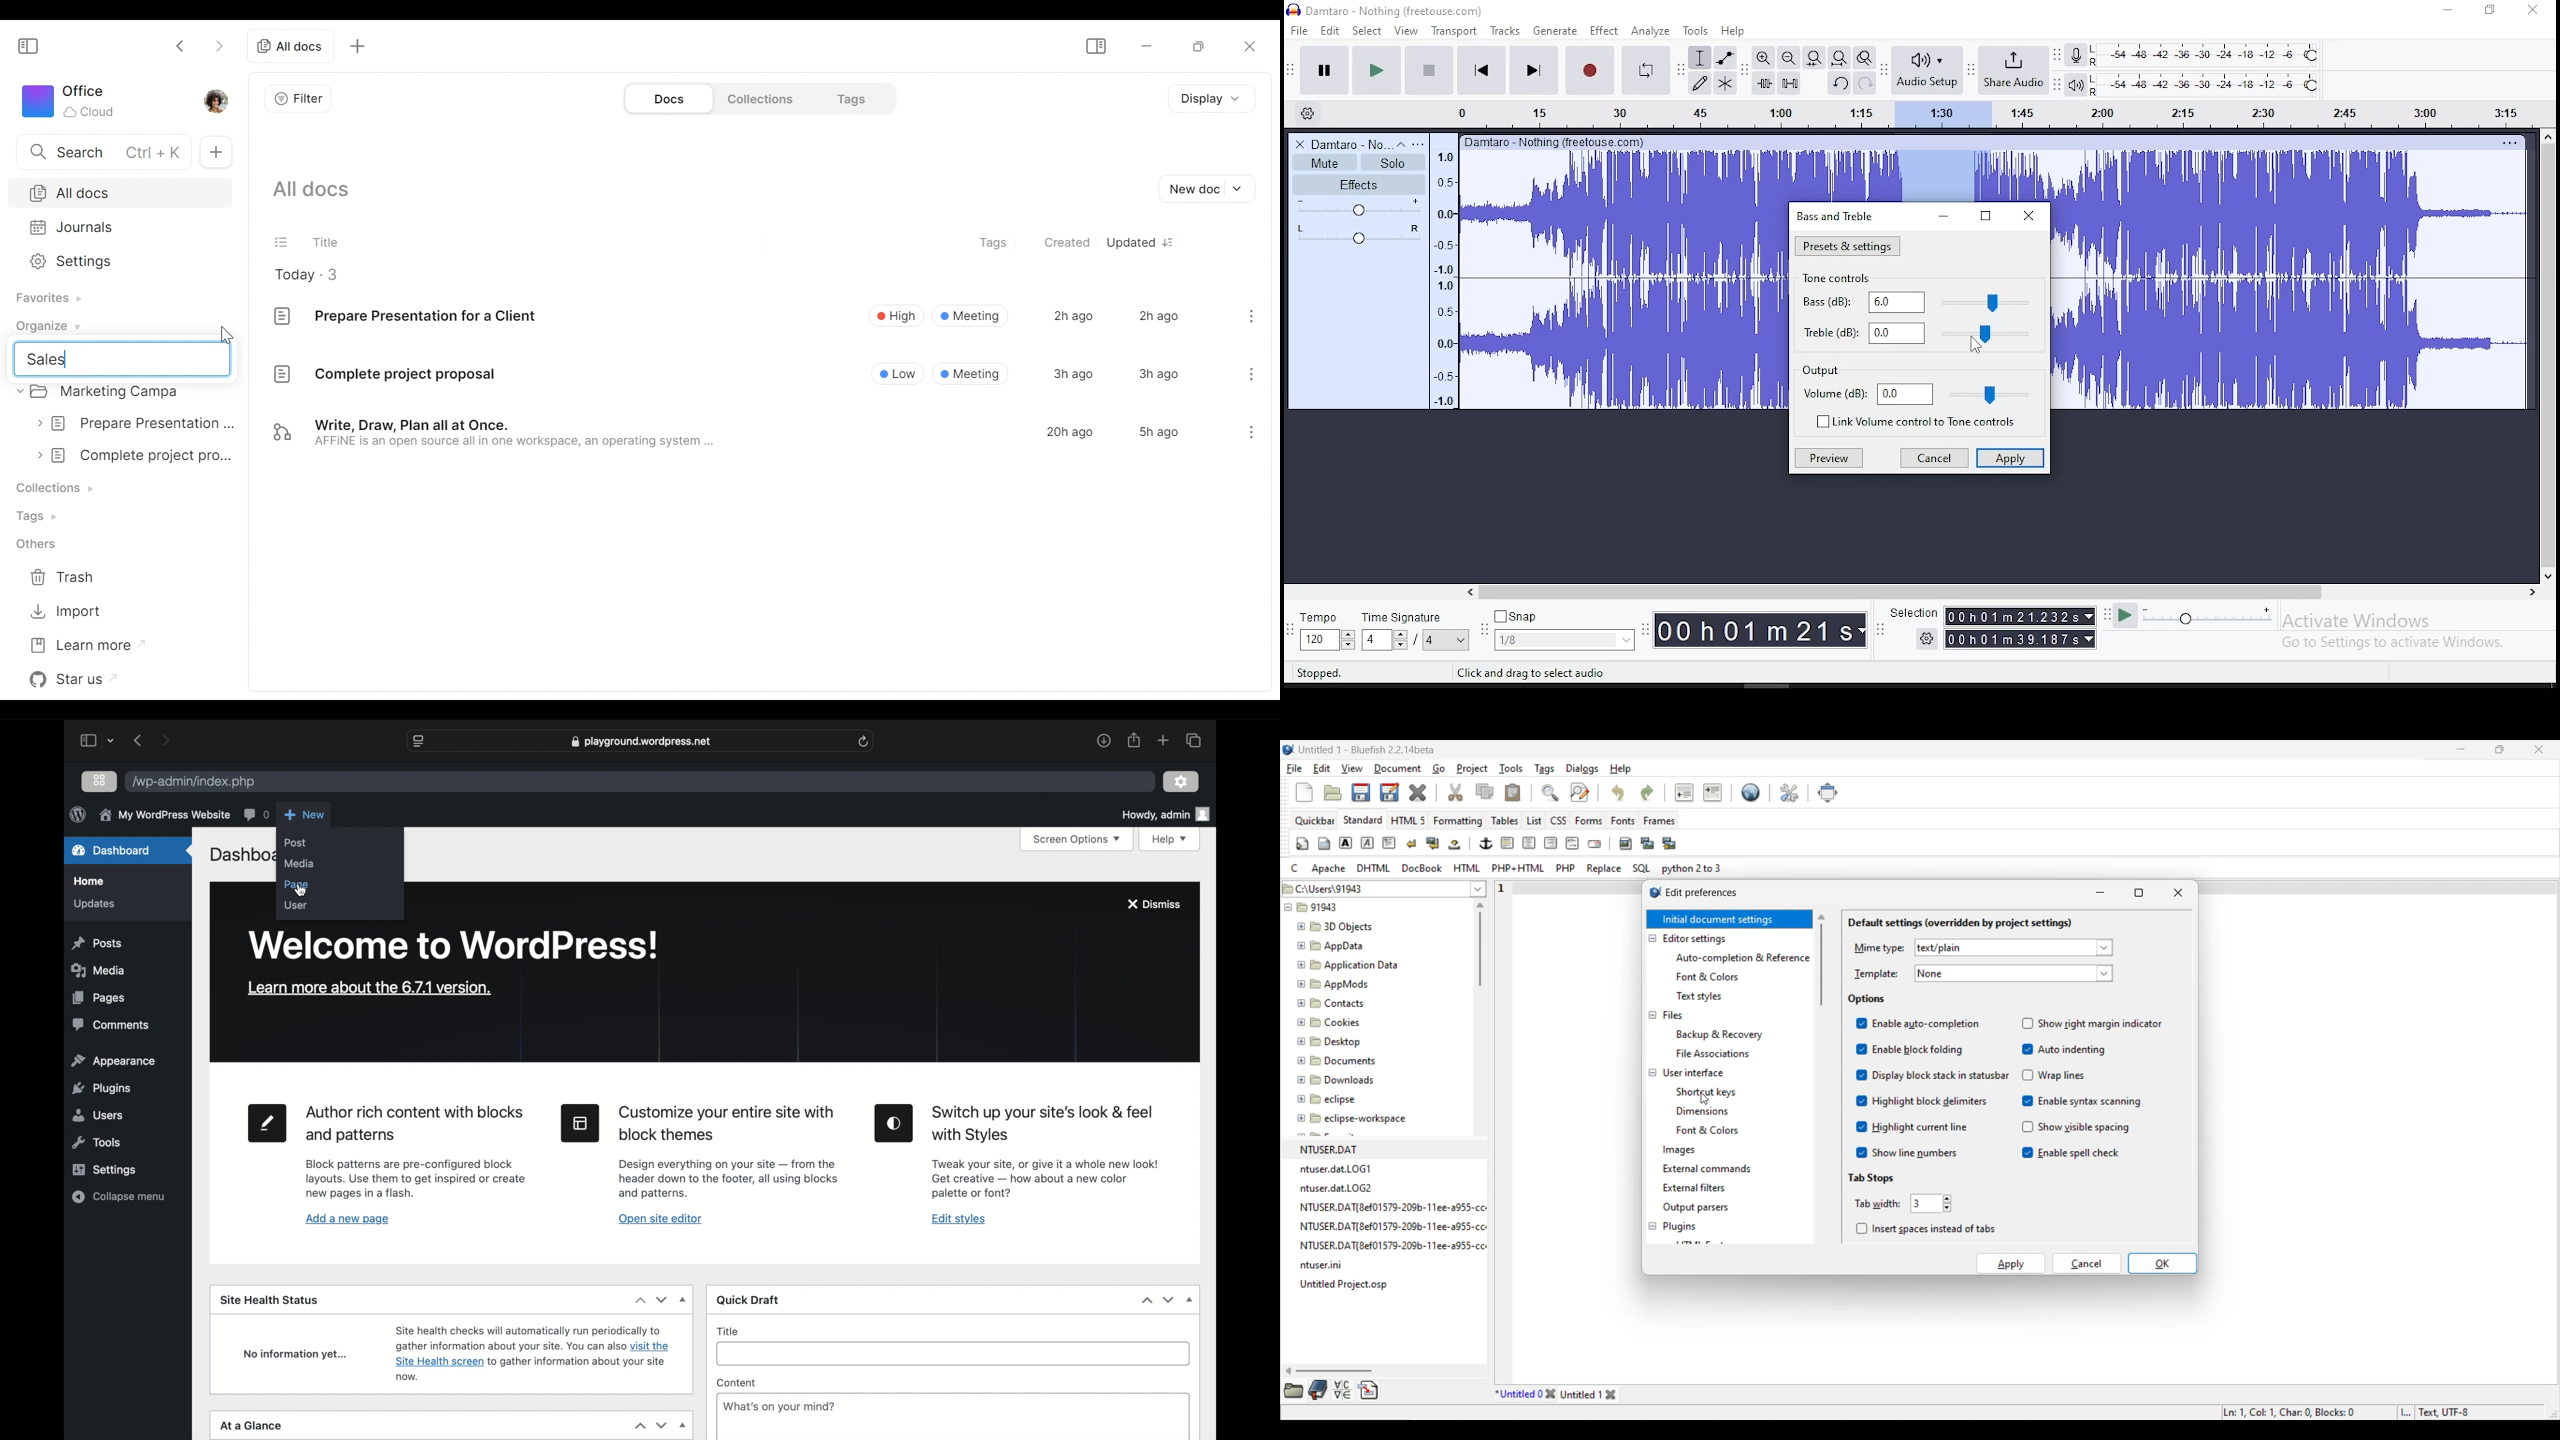  What do you see at coordinates (1828, 458) in the screenshot?
I see `preview` at bounding box center [1828, 458].